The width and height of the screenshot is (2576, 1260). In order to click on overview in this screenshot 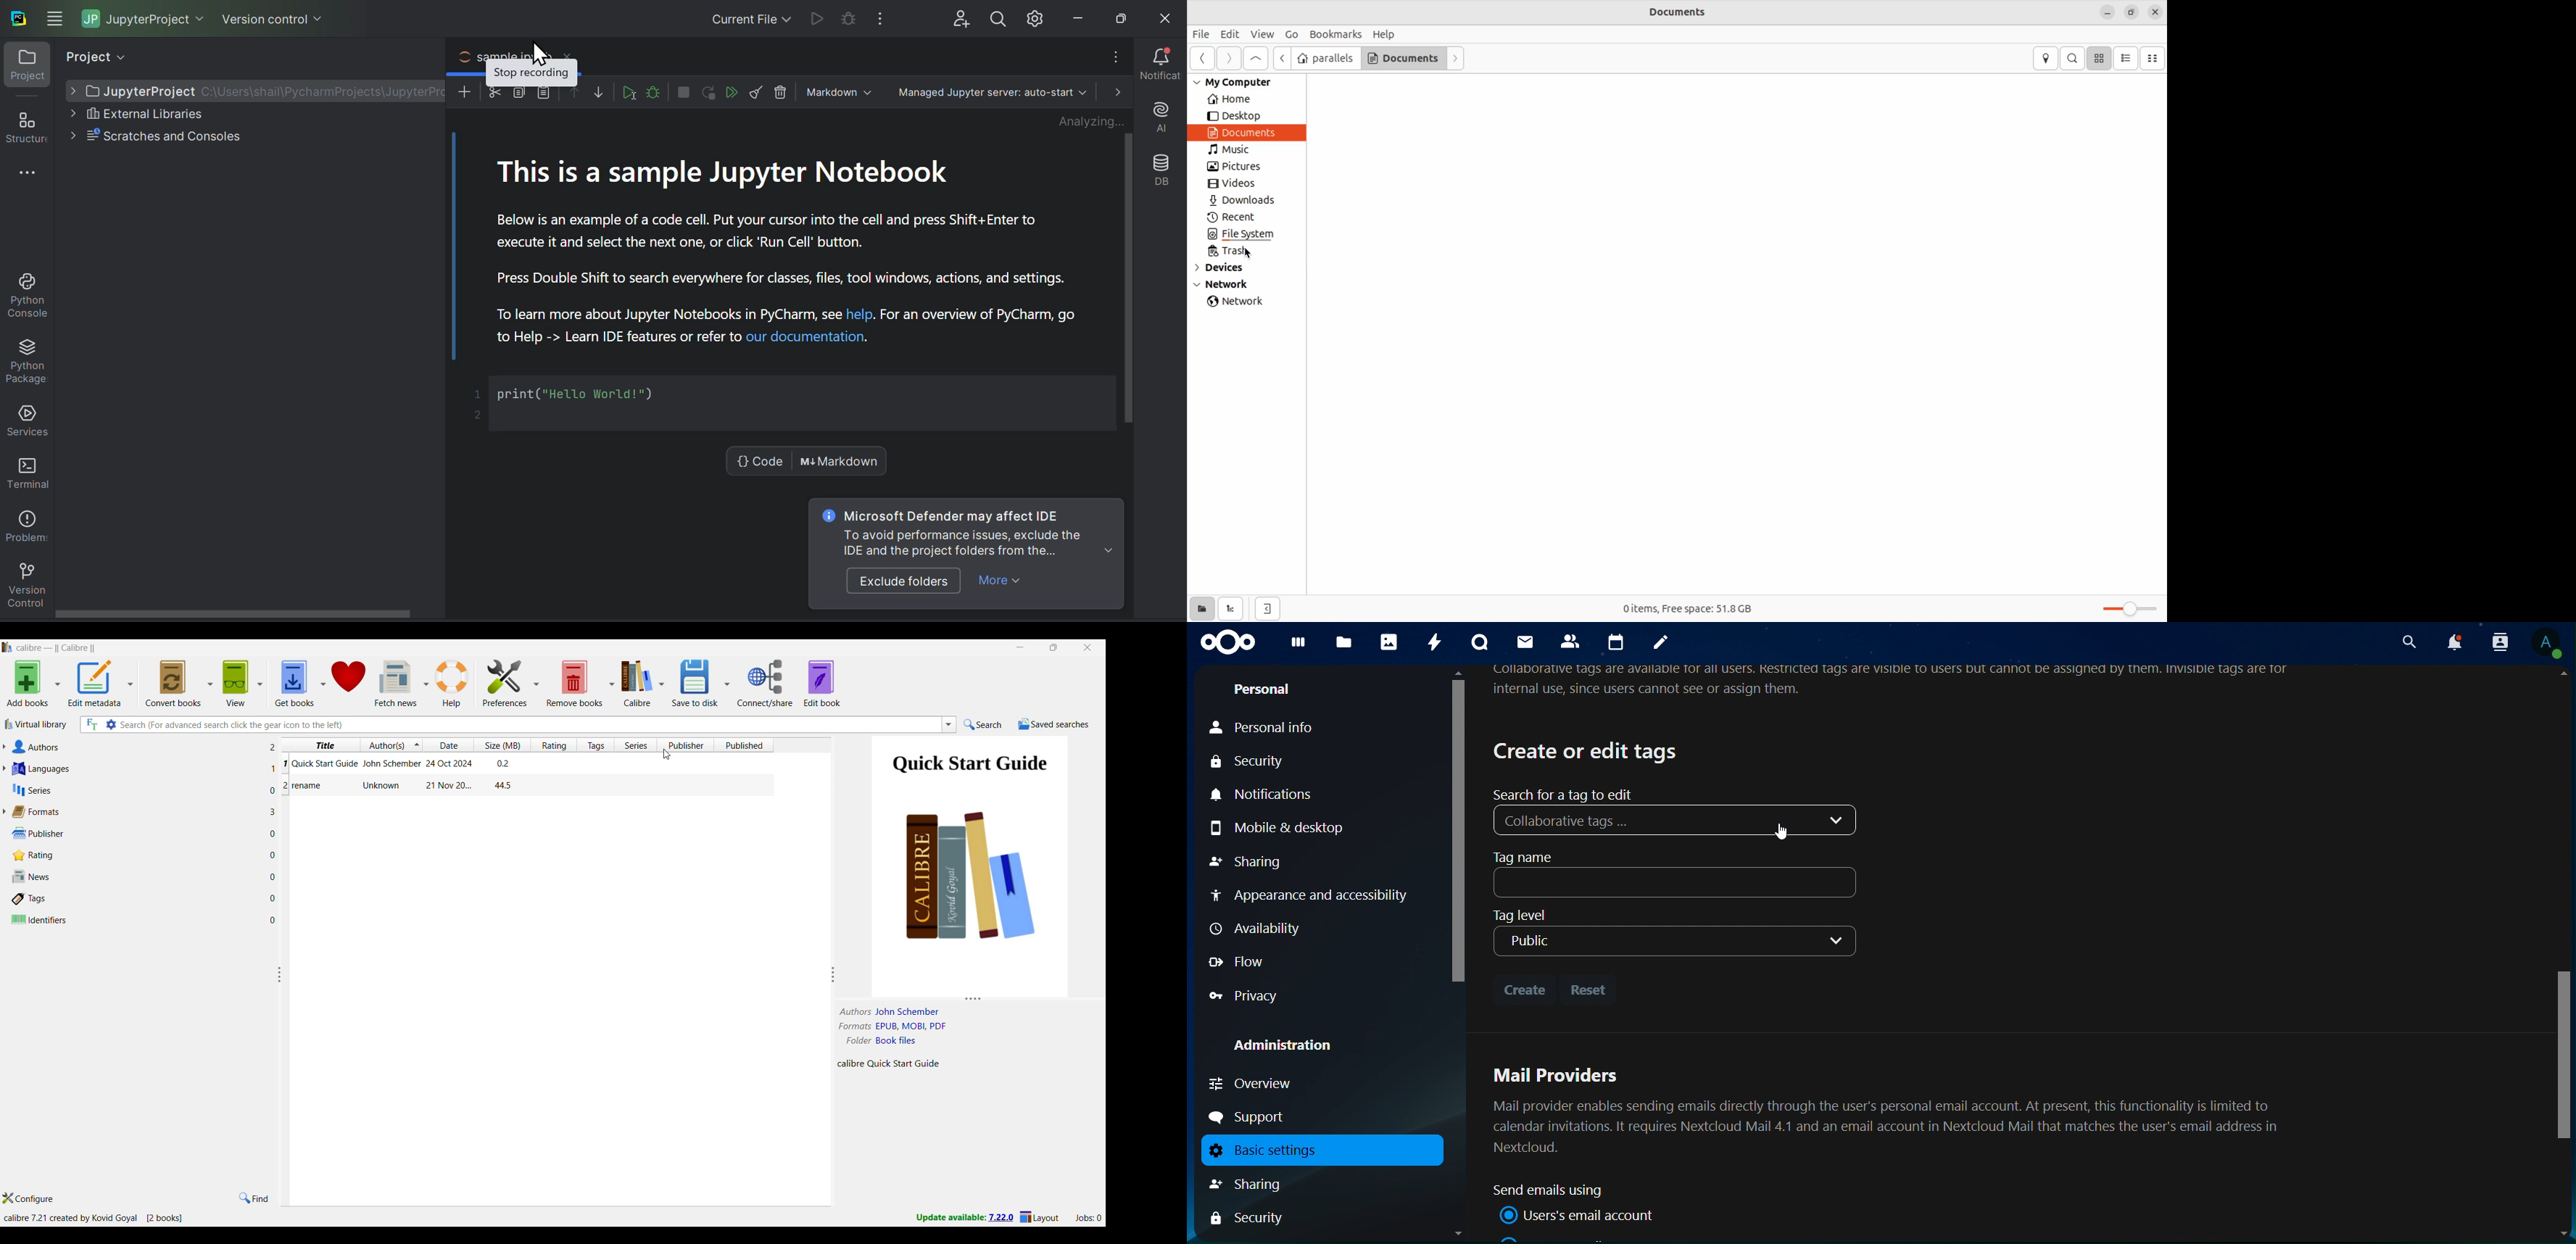, I will do `click(1252, 1083)`.